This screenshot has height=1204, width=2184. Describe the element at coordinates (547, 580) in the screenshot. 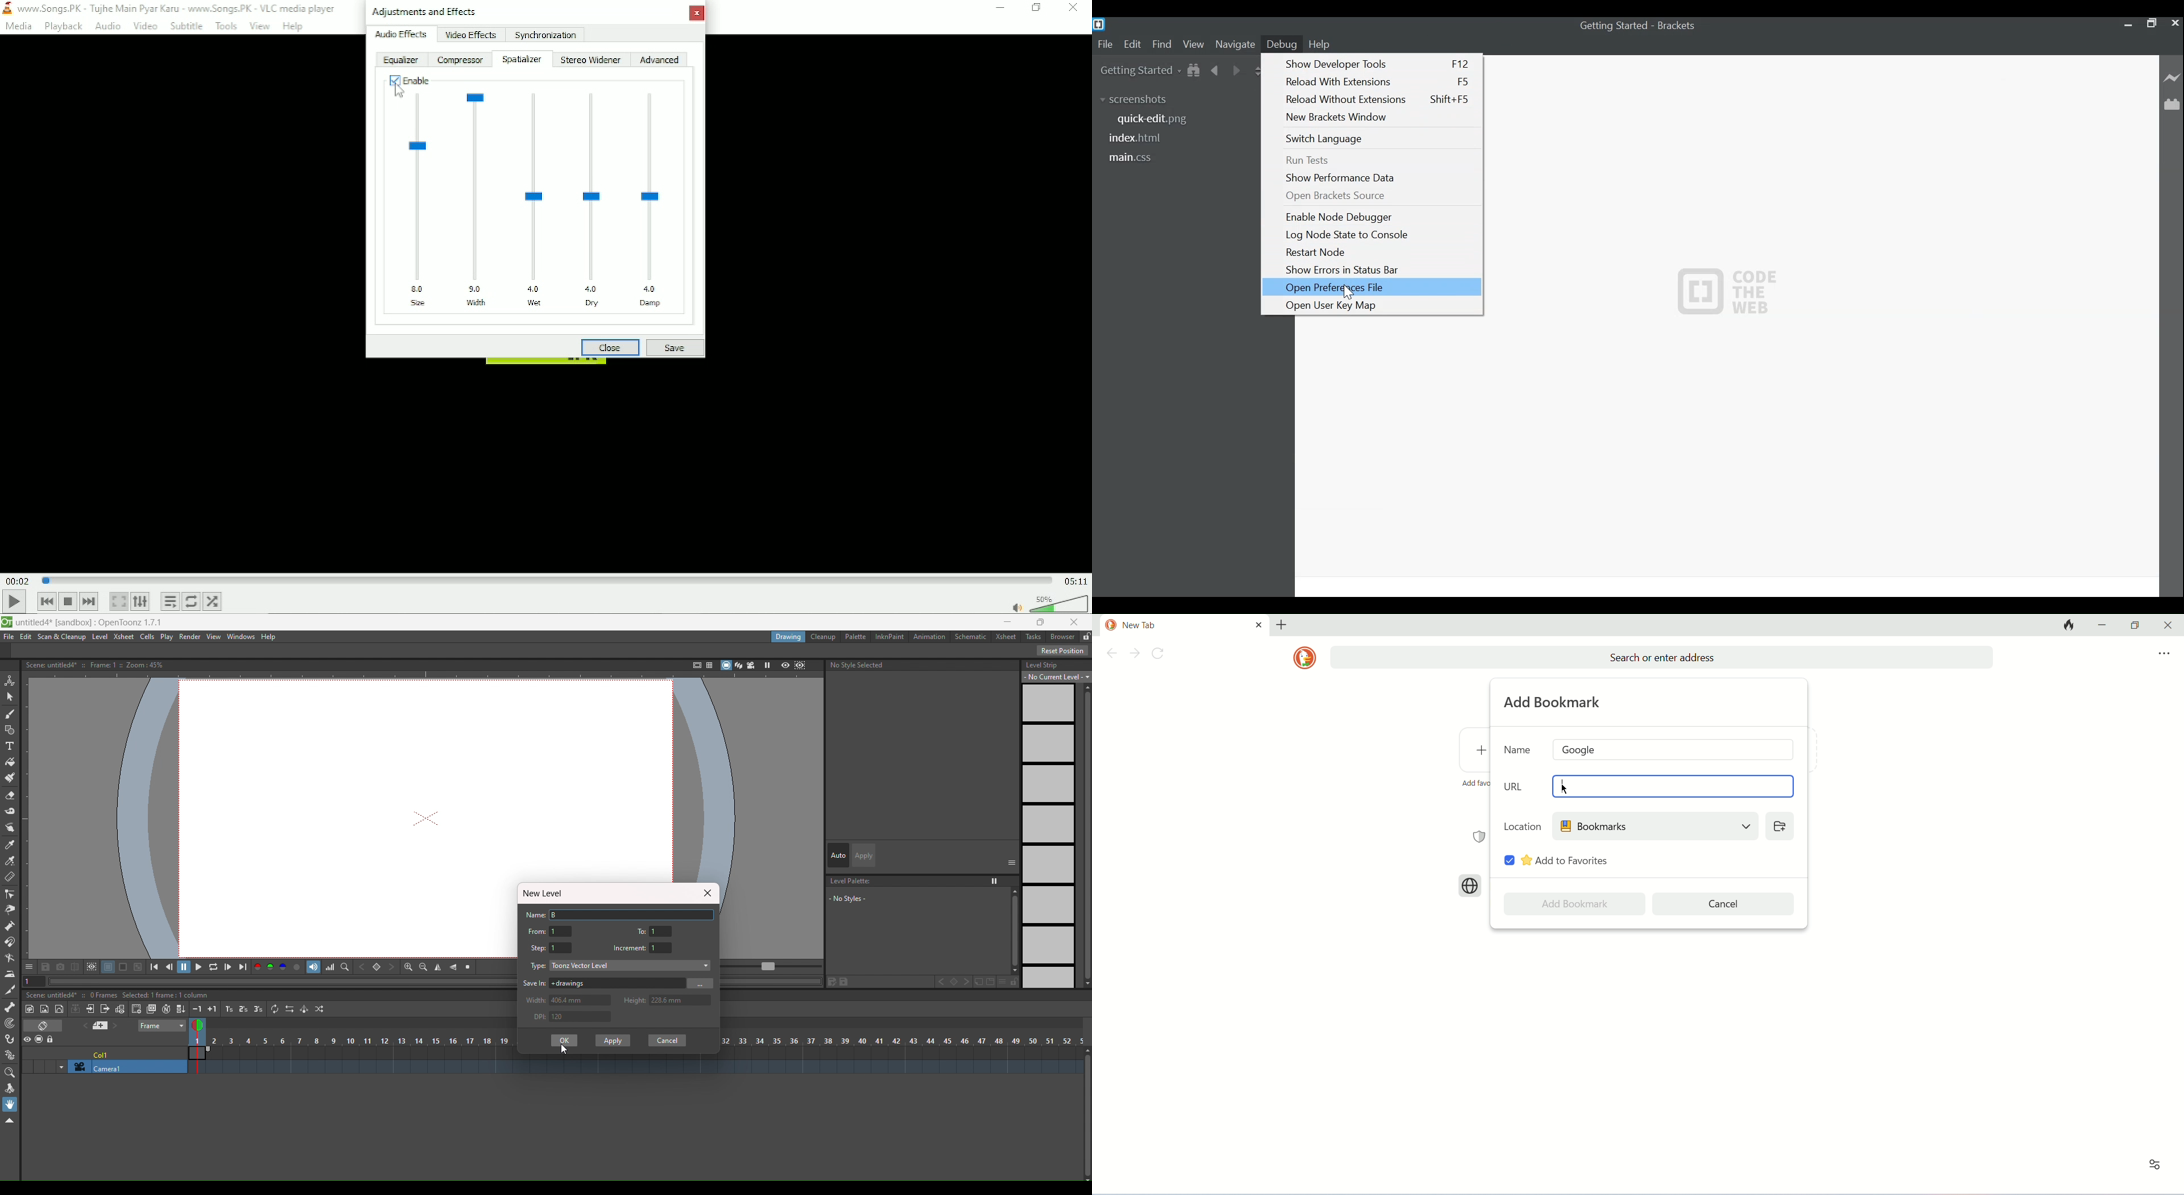

I see `Play duration` at that location.